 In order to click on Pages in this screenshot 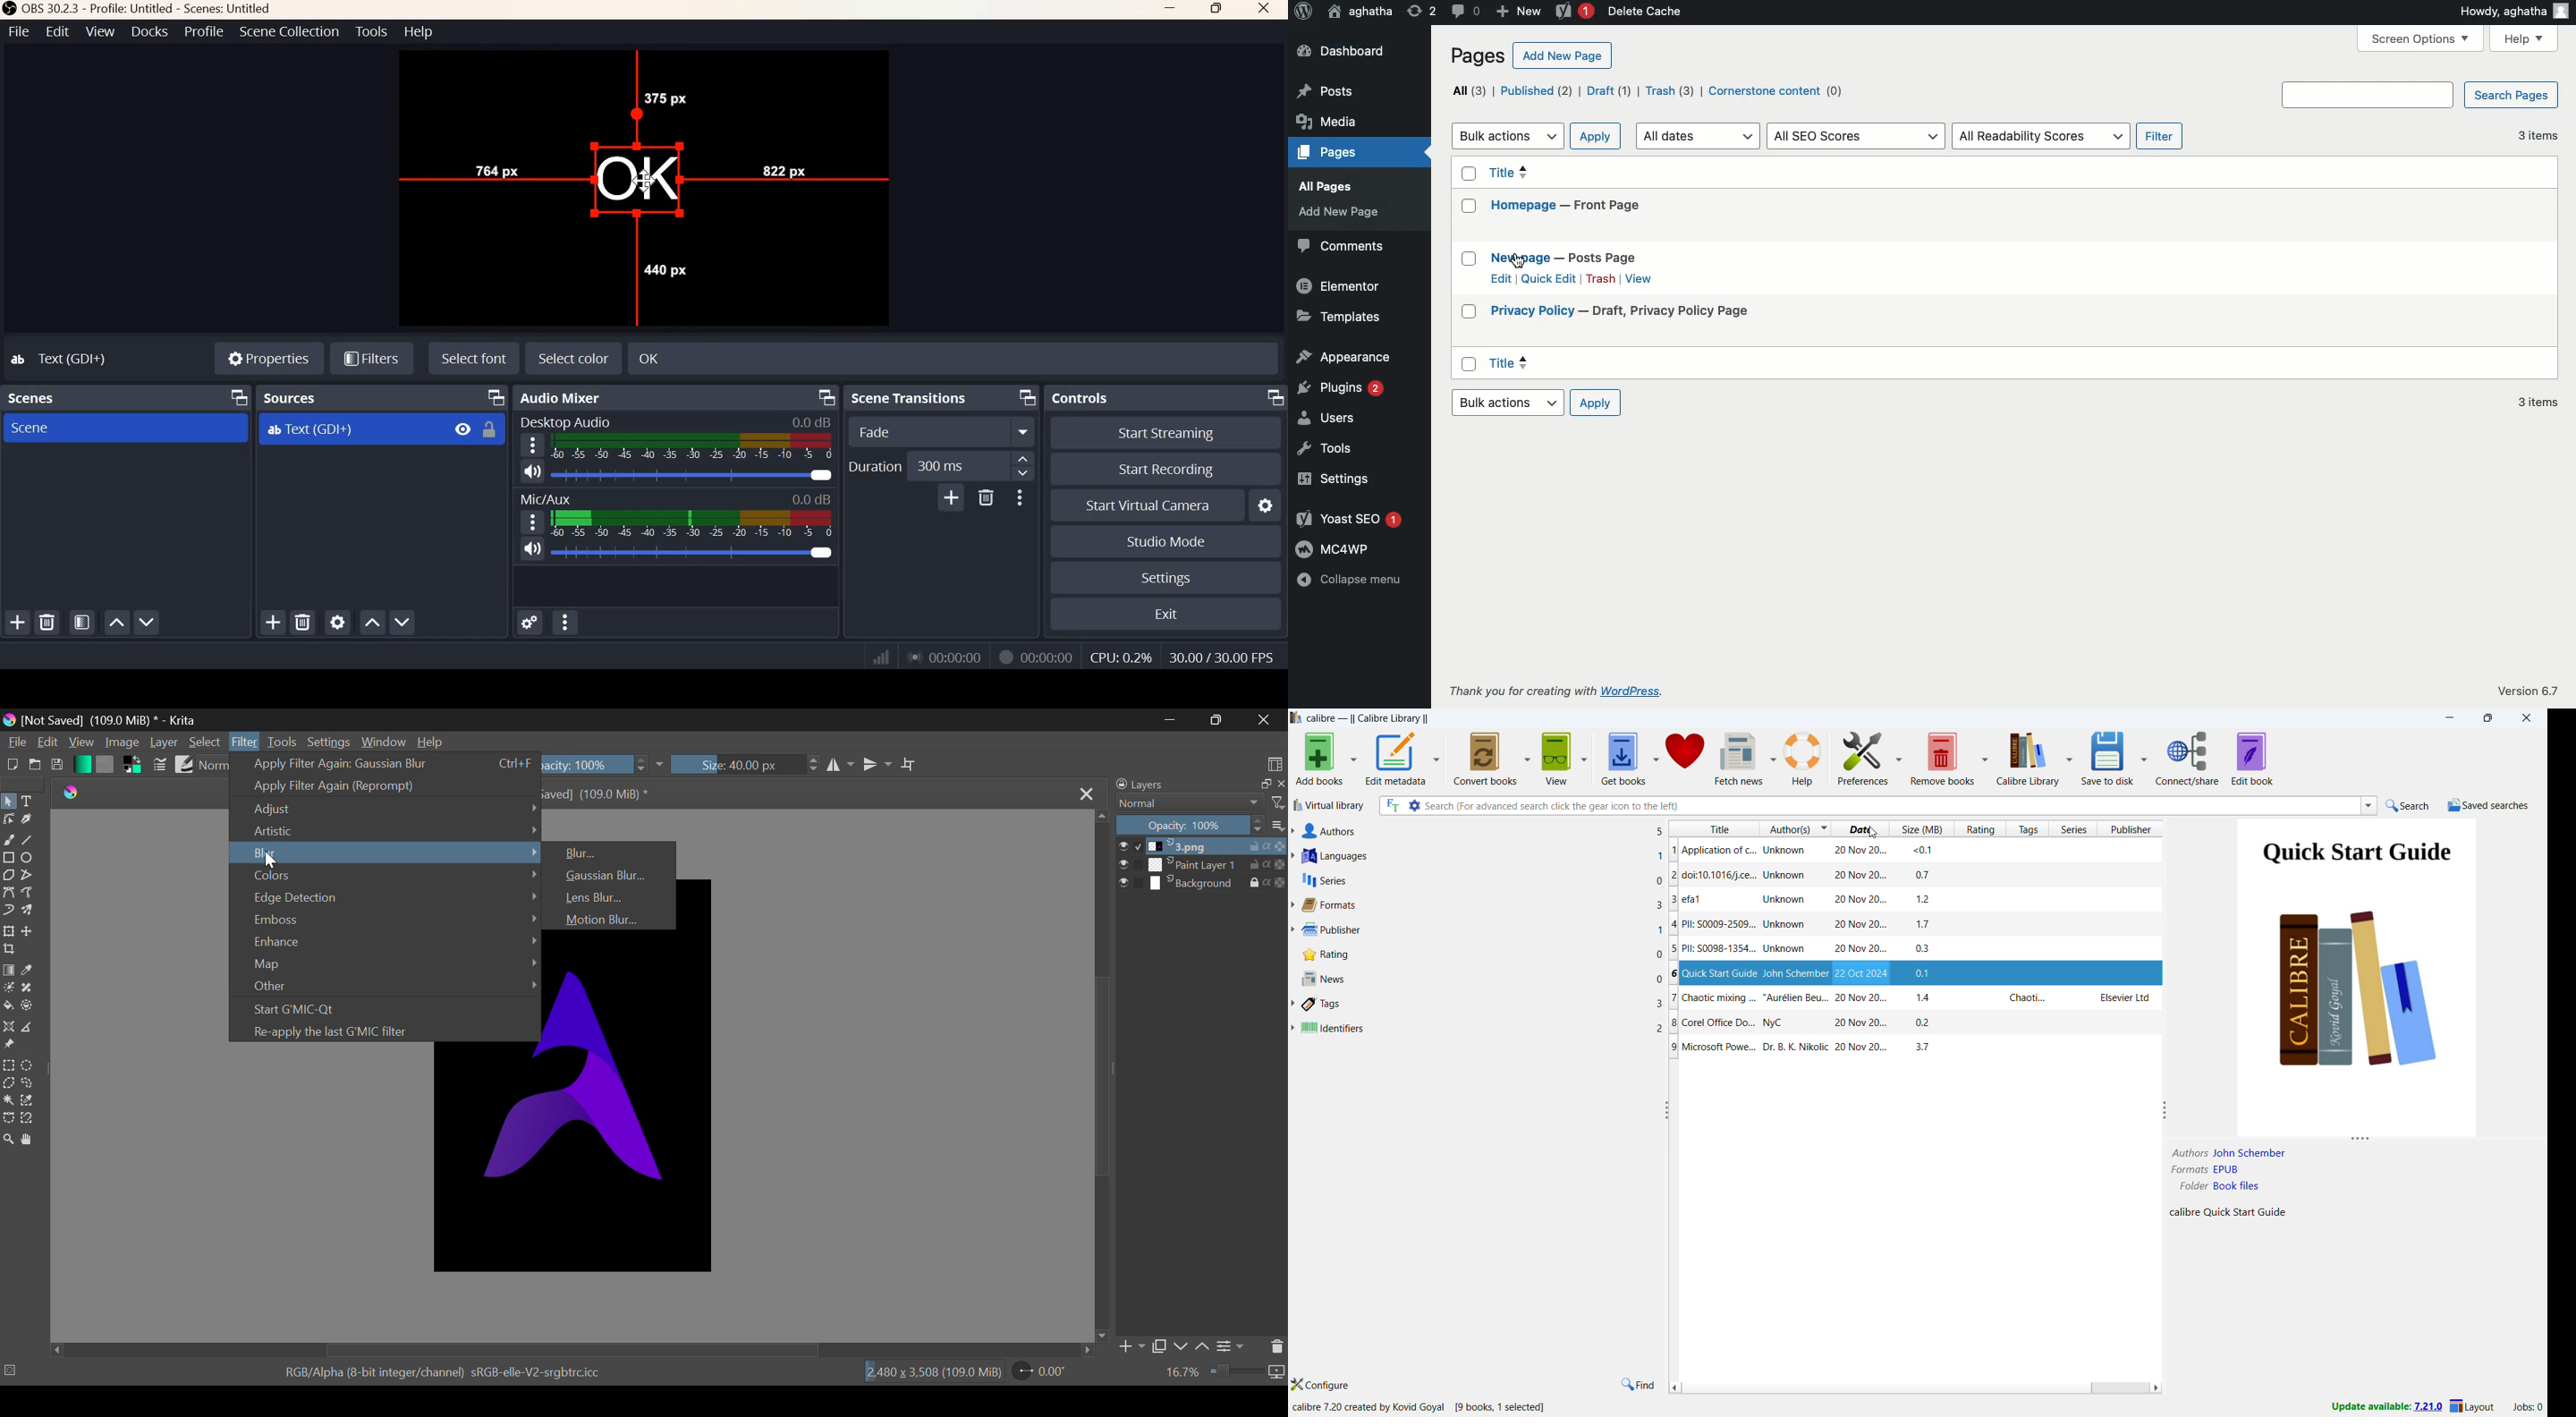, I will do `click(1478, 56)`.